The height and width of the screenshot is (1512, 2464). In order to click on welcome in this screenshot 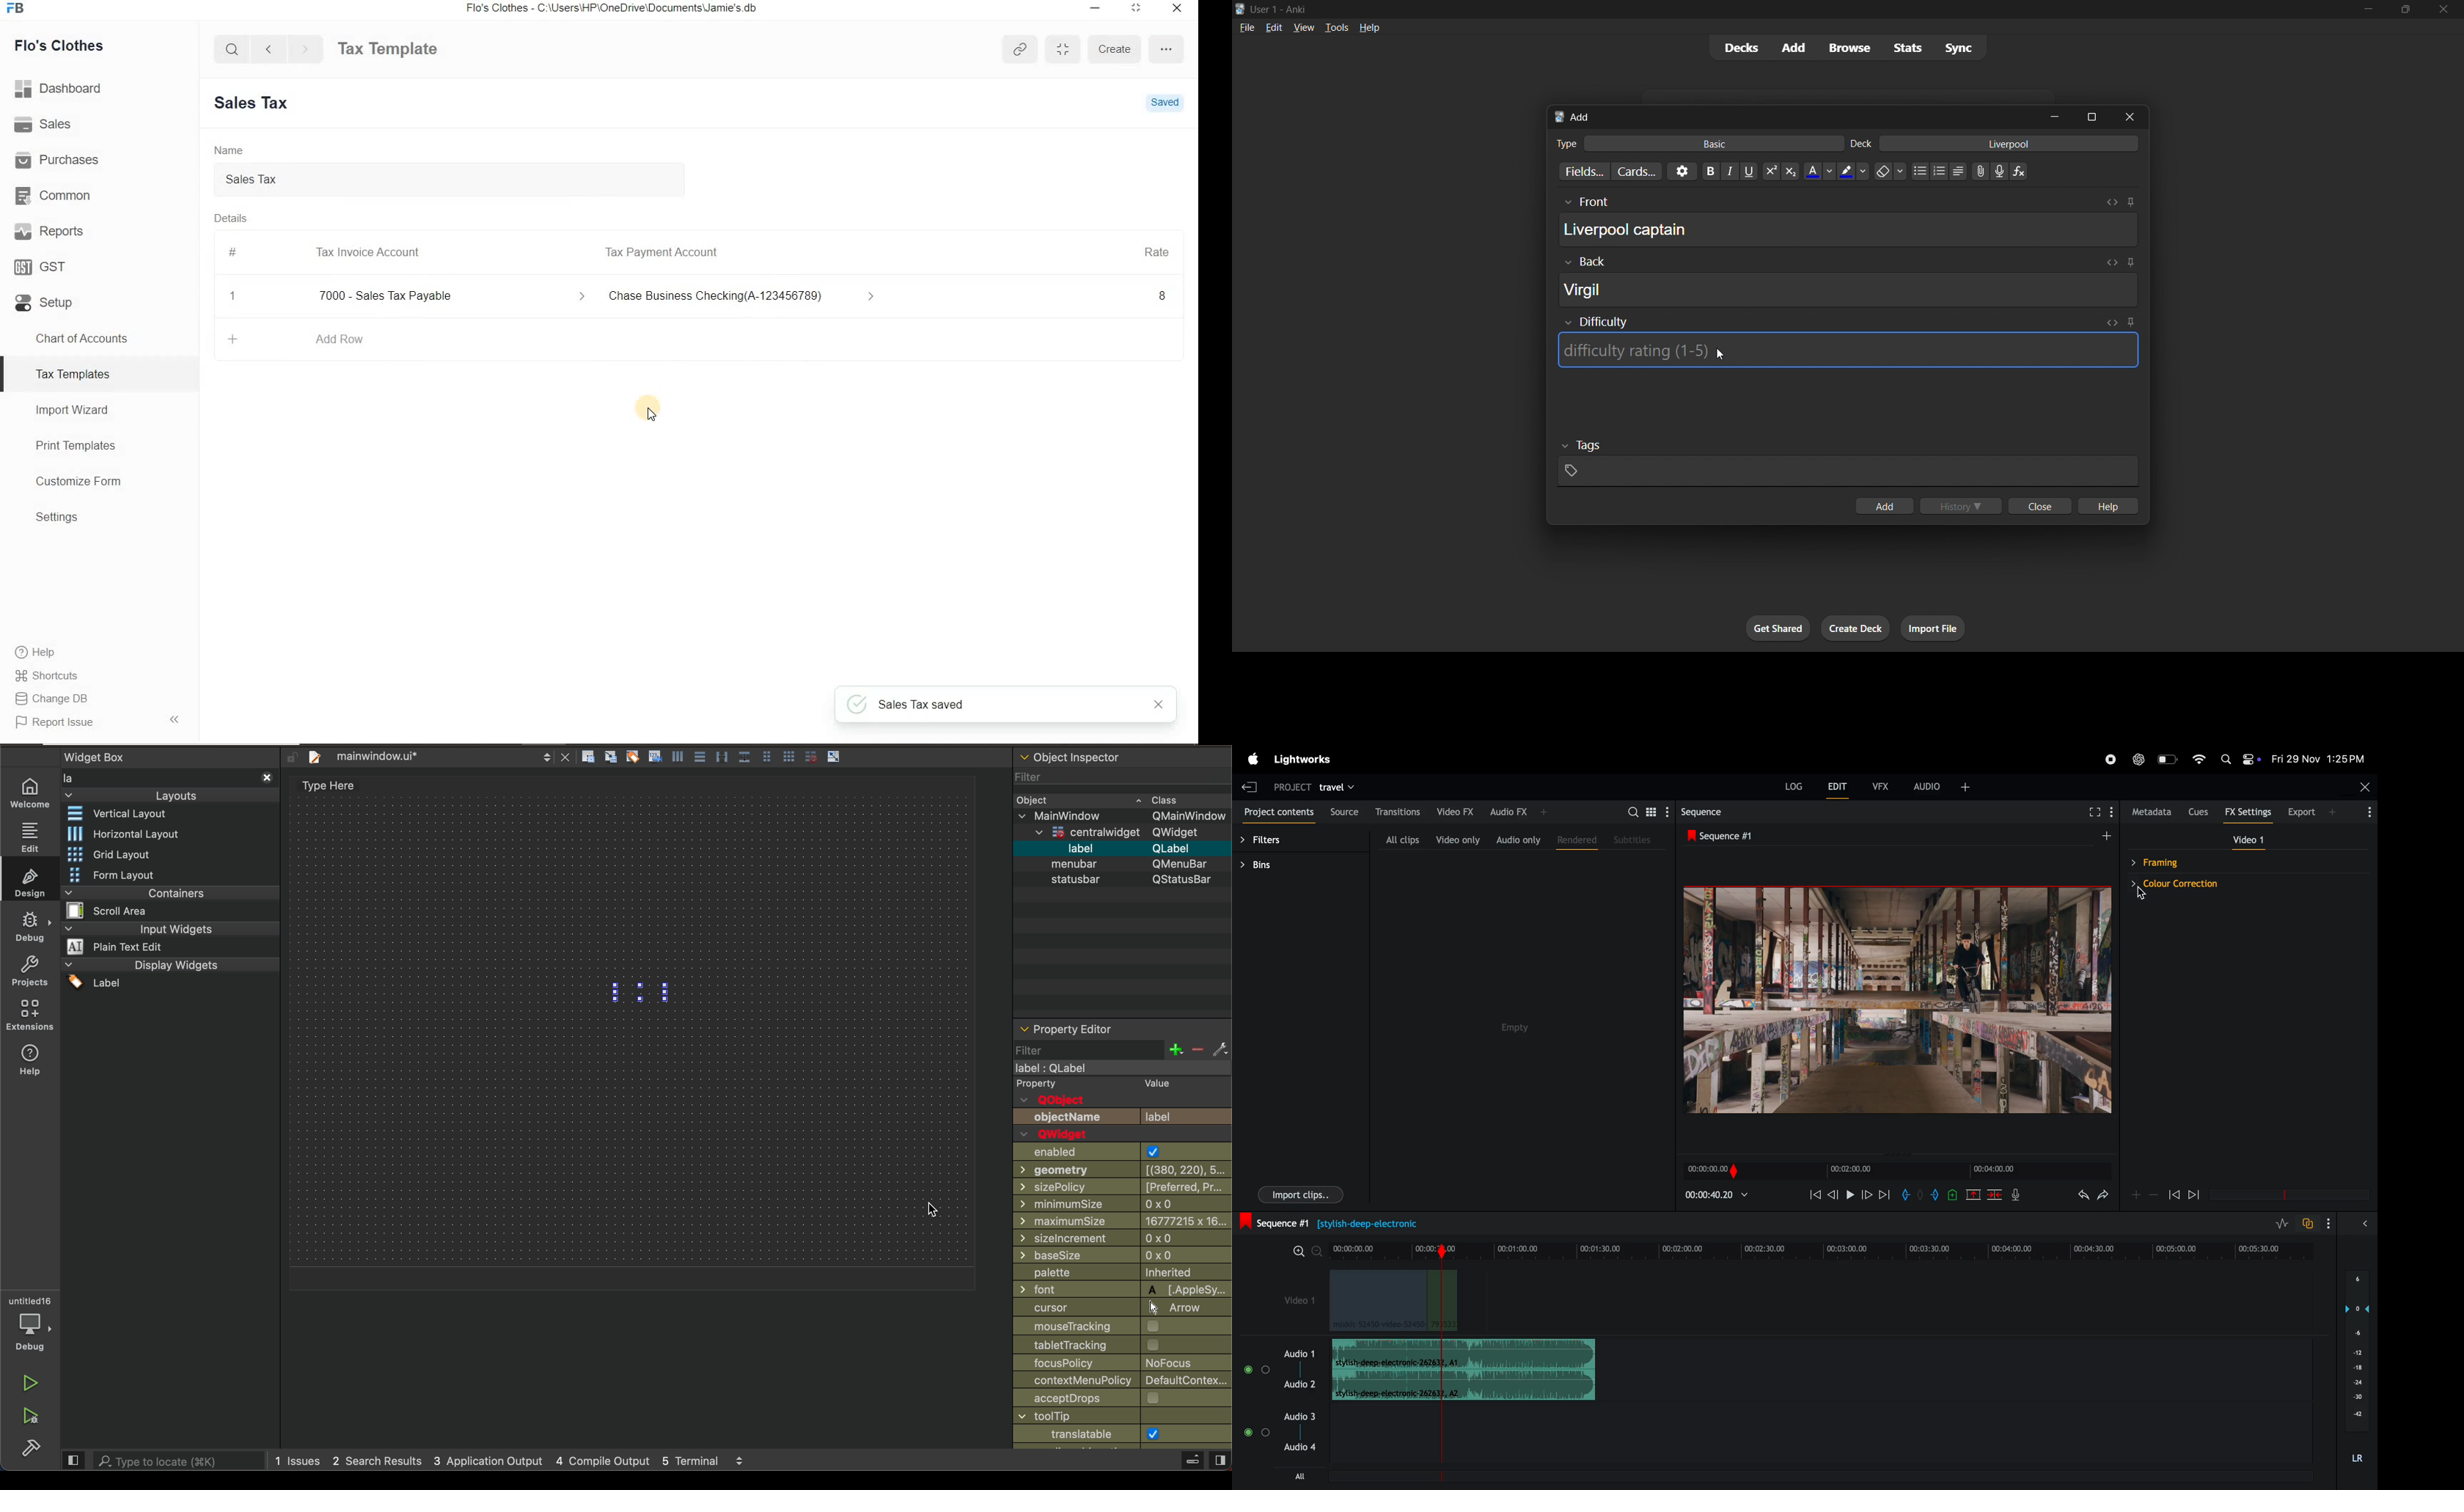, I will do `click(31, 796)`.